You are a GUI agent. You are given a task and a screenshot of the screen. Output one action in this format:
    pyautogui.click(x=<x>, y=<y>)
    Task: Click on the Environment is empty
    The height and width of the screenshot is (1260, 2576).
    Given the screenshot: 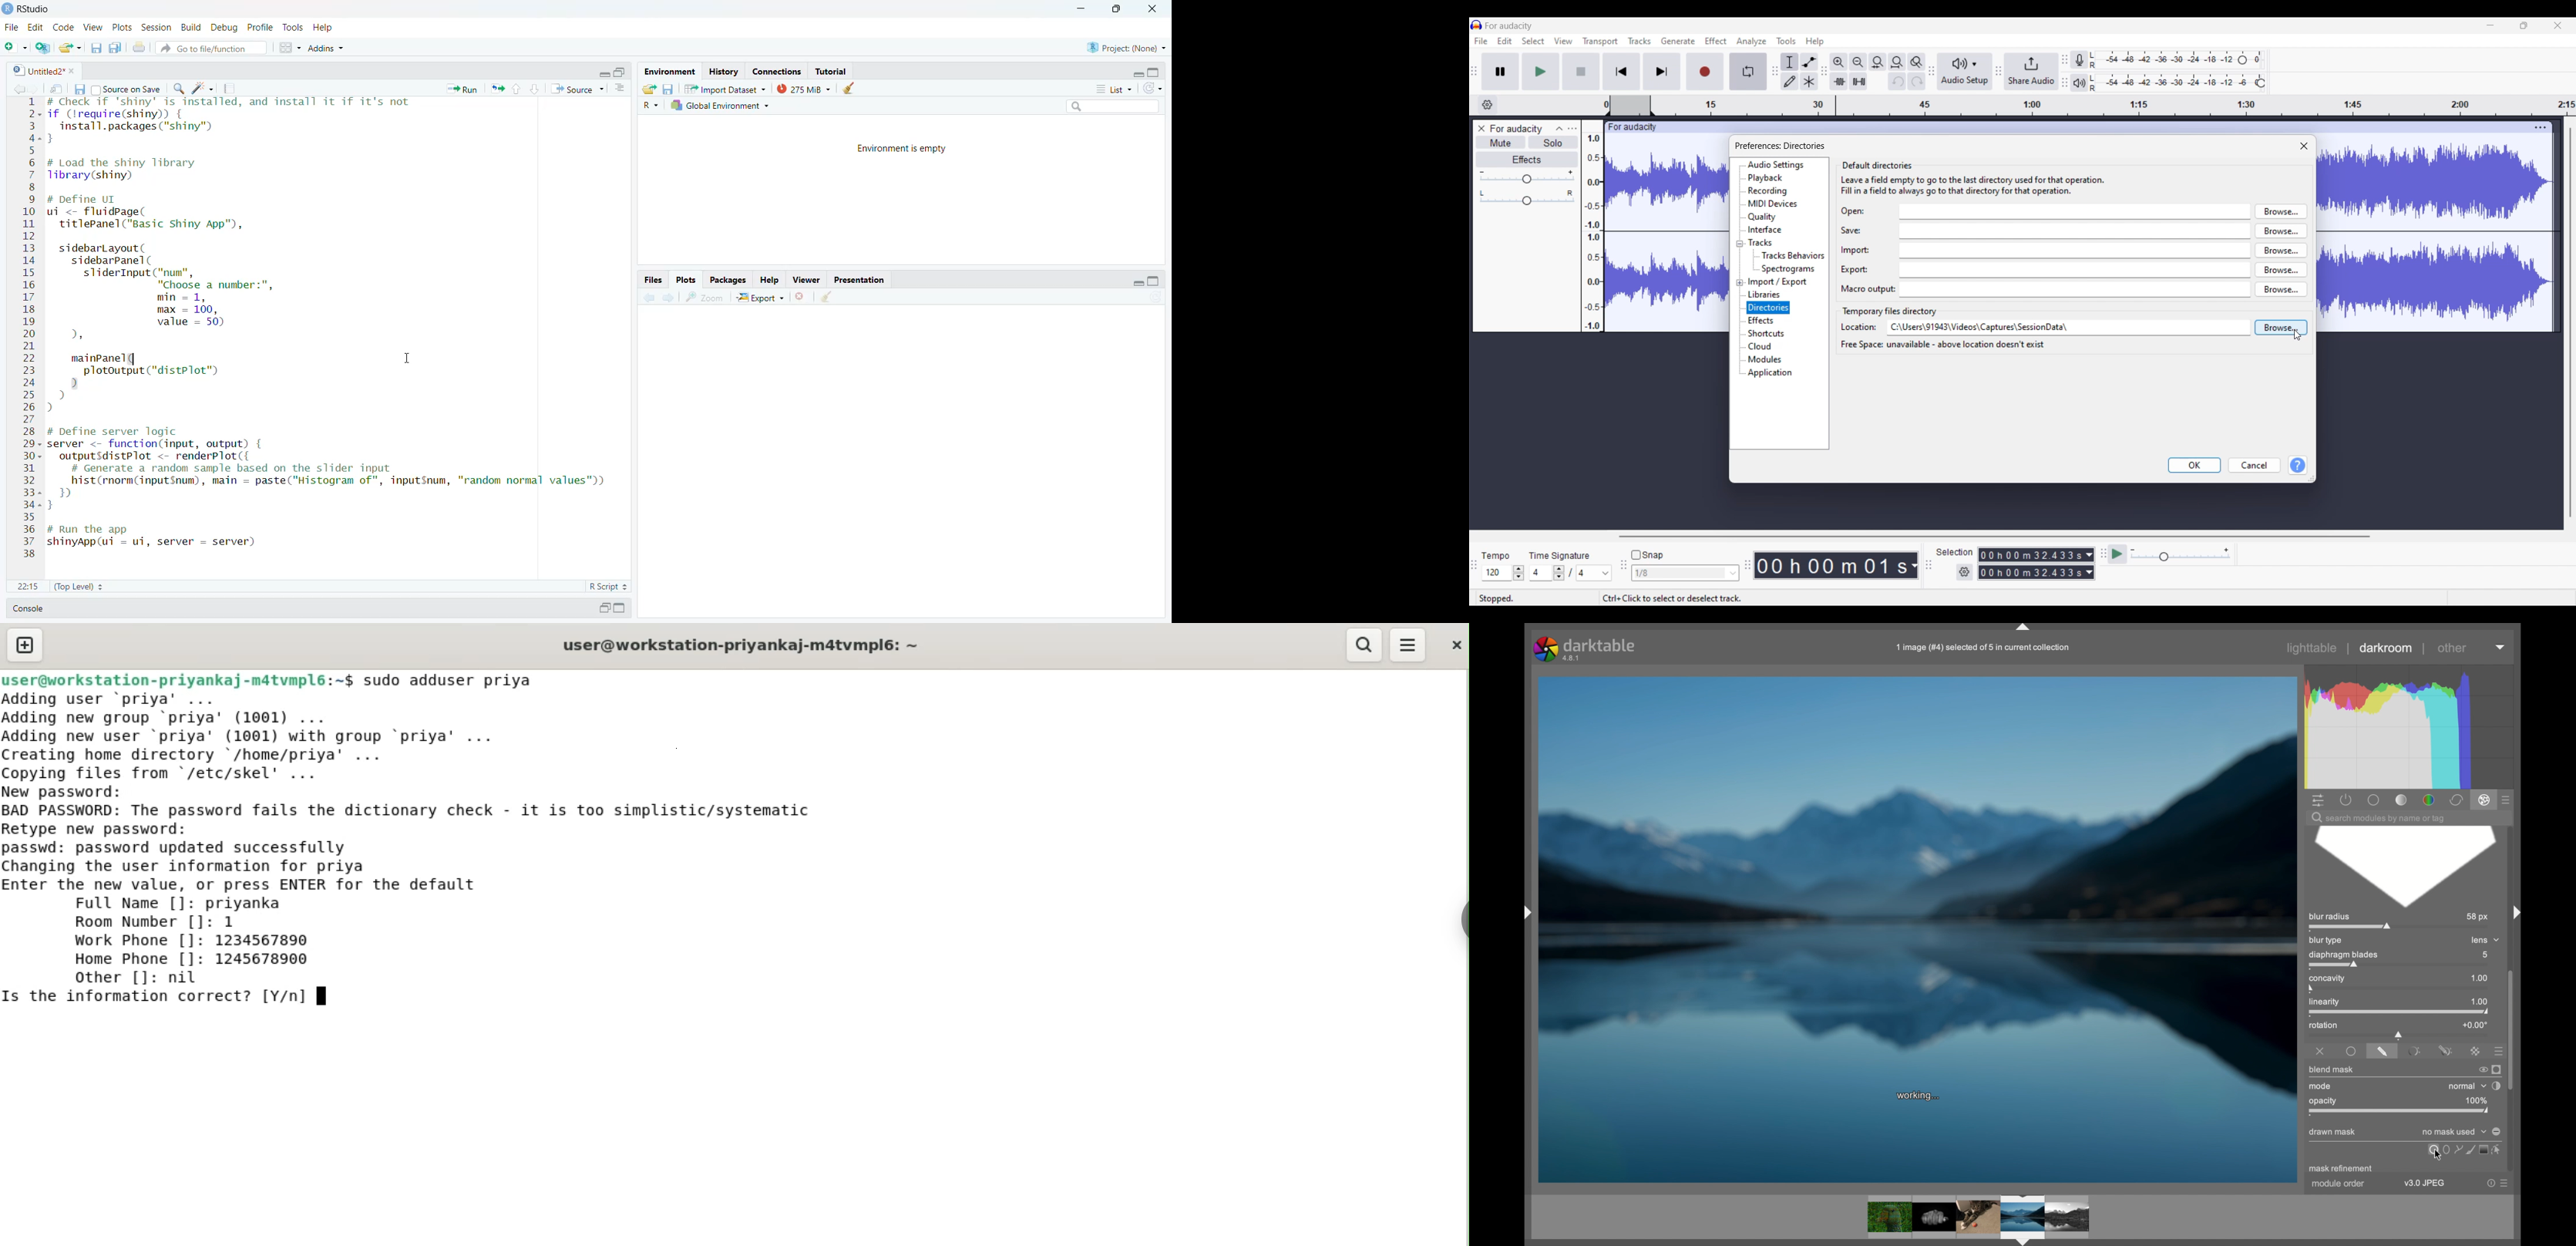 What is the action you would take?
    pyautogui.click(x=904, y=149)
    